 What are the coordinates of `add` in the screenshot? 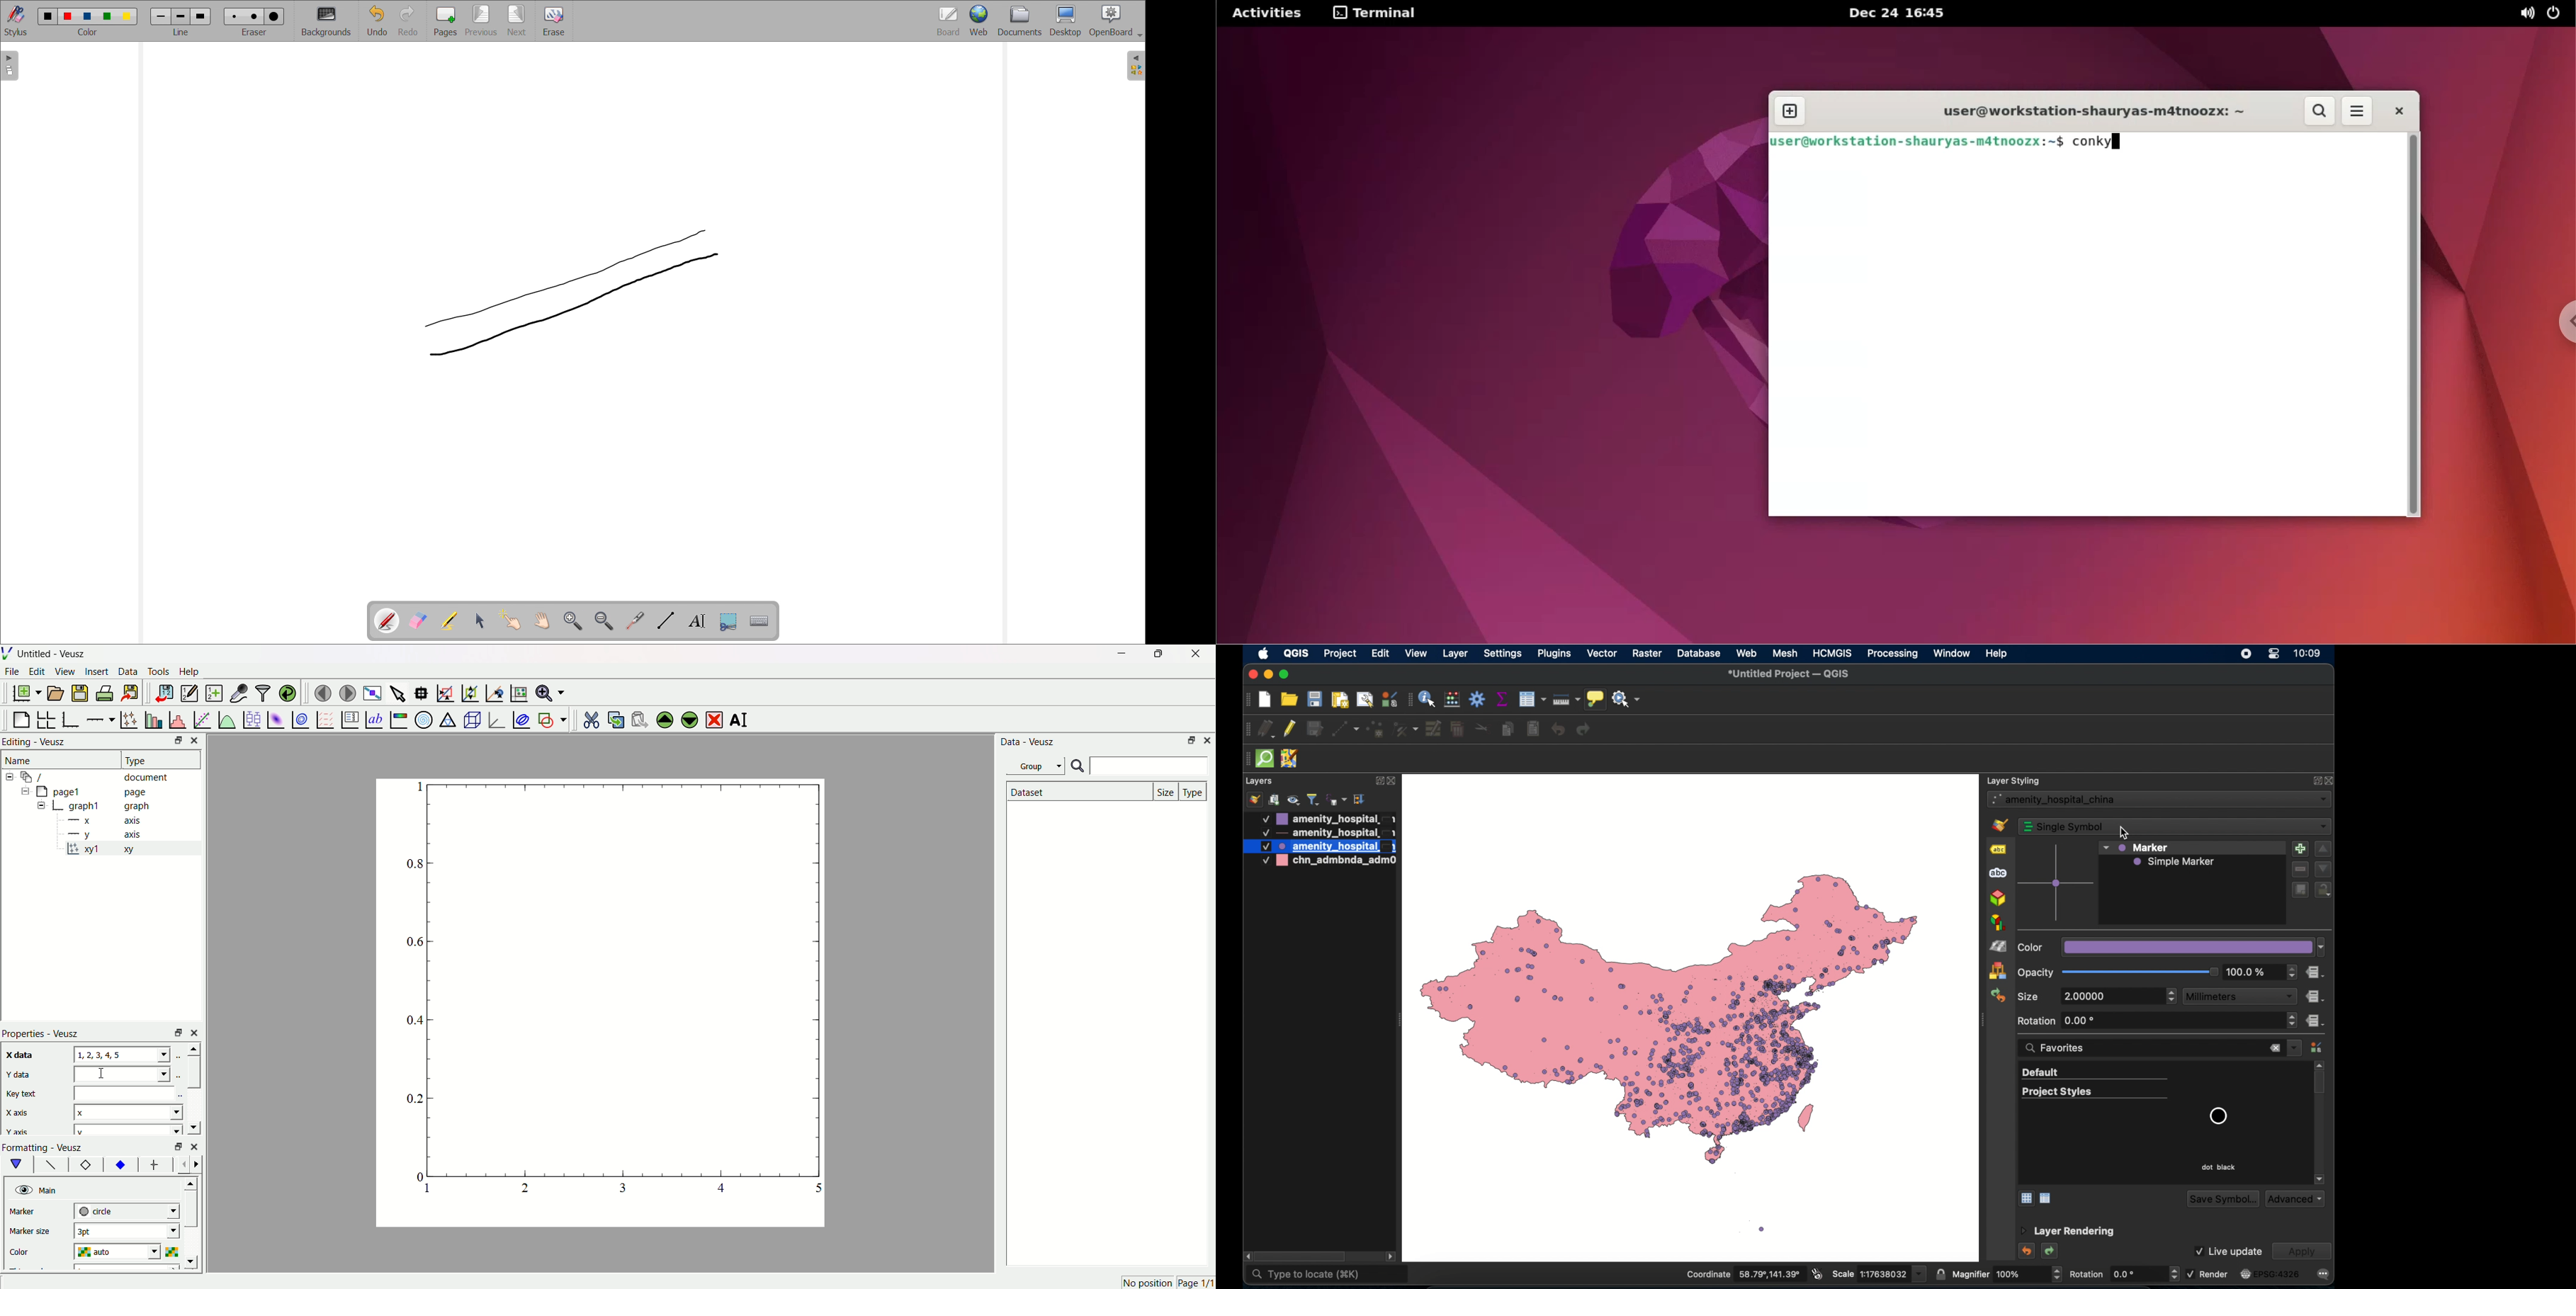 It's located at (2300, 848).